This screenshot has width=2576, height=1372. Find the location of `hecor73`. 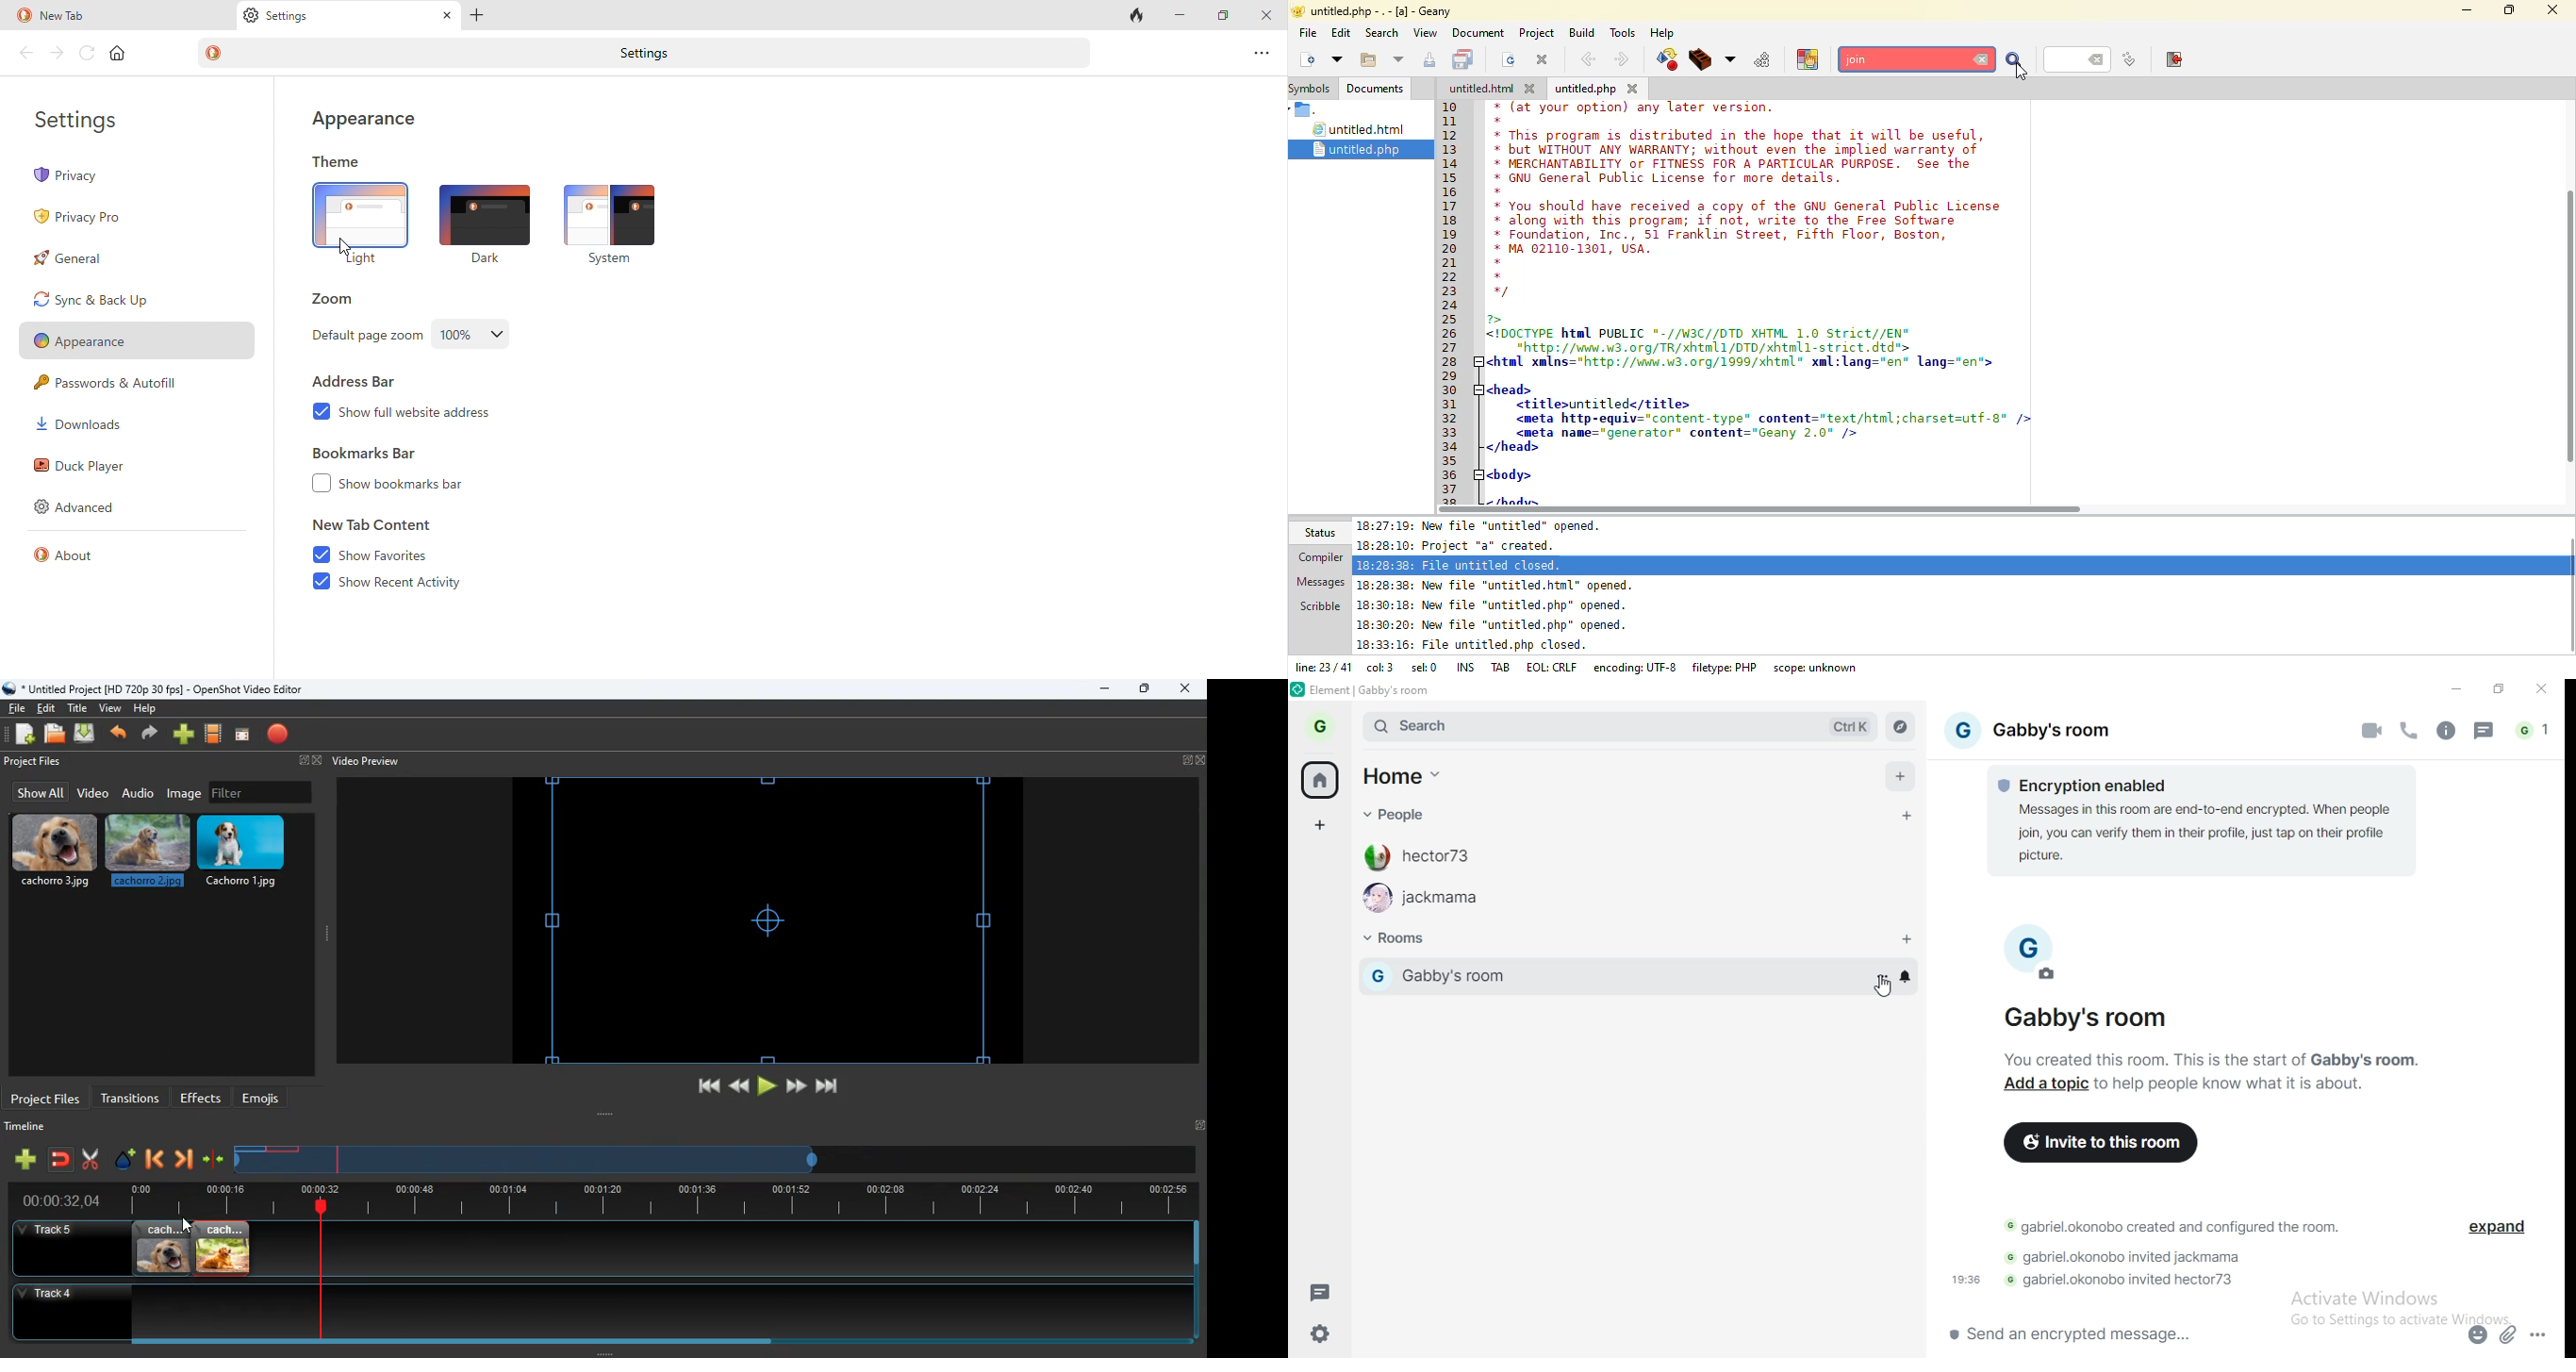

hecor73 is located at coordinates (1445, 859).